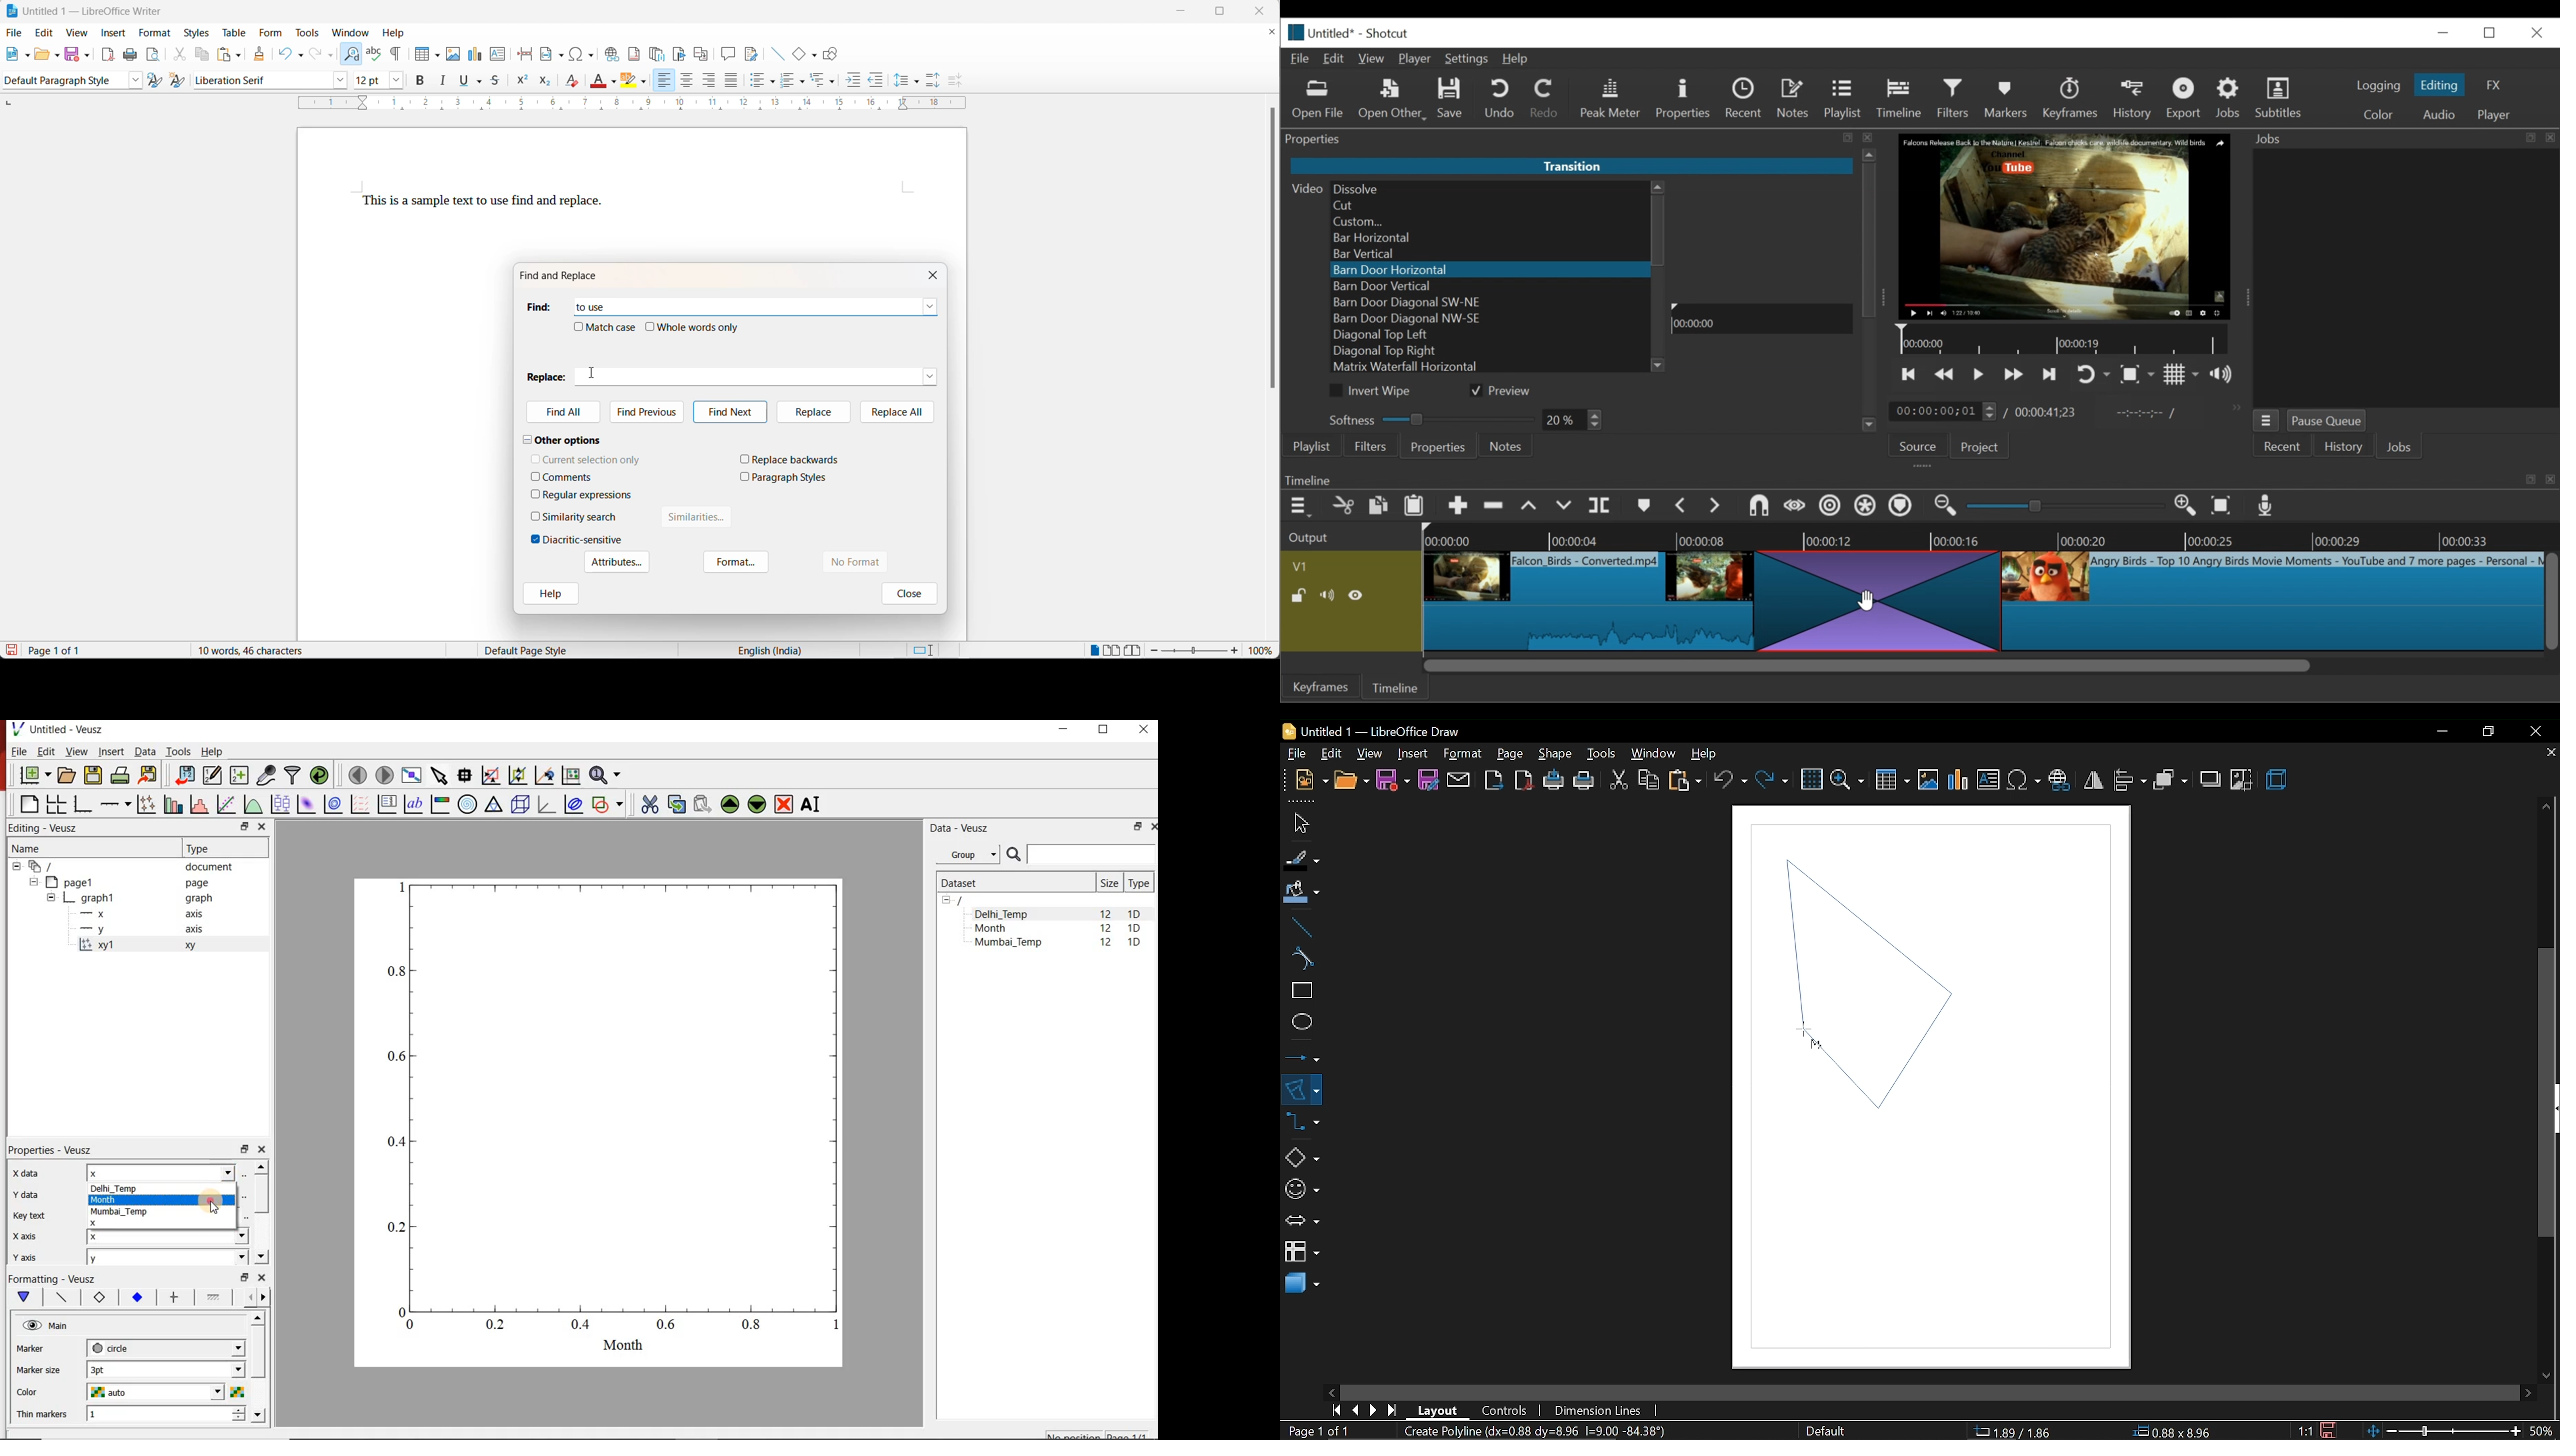  Describe the element at coordinates (2525, 1390) in the screenshot. I see `move right` at that location.